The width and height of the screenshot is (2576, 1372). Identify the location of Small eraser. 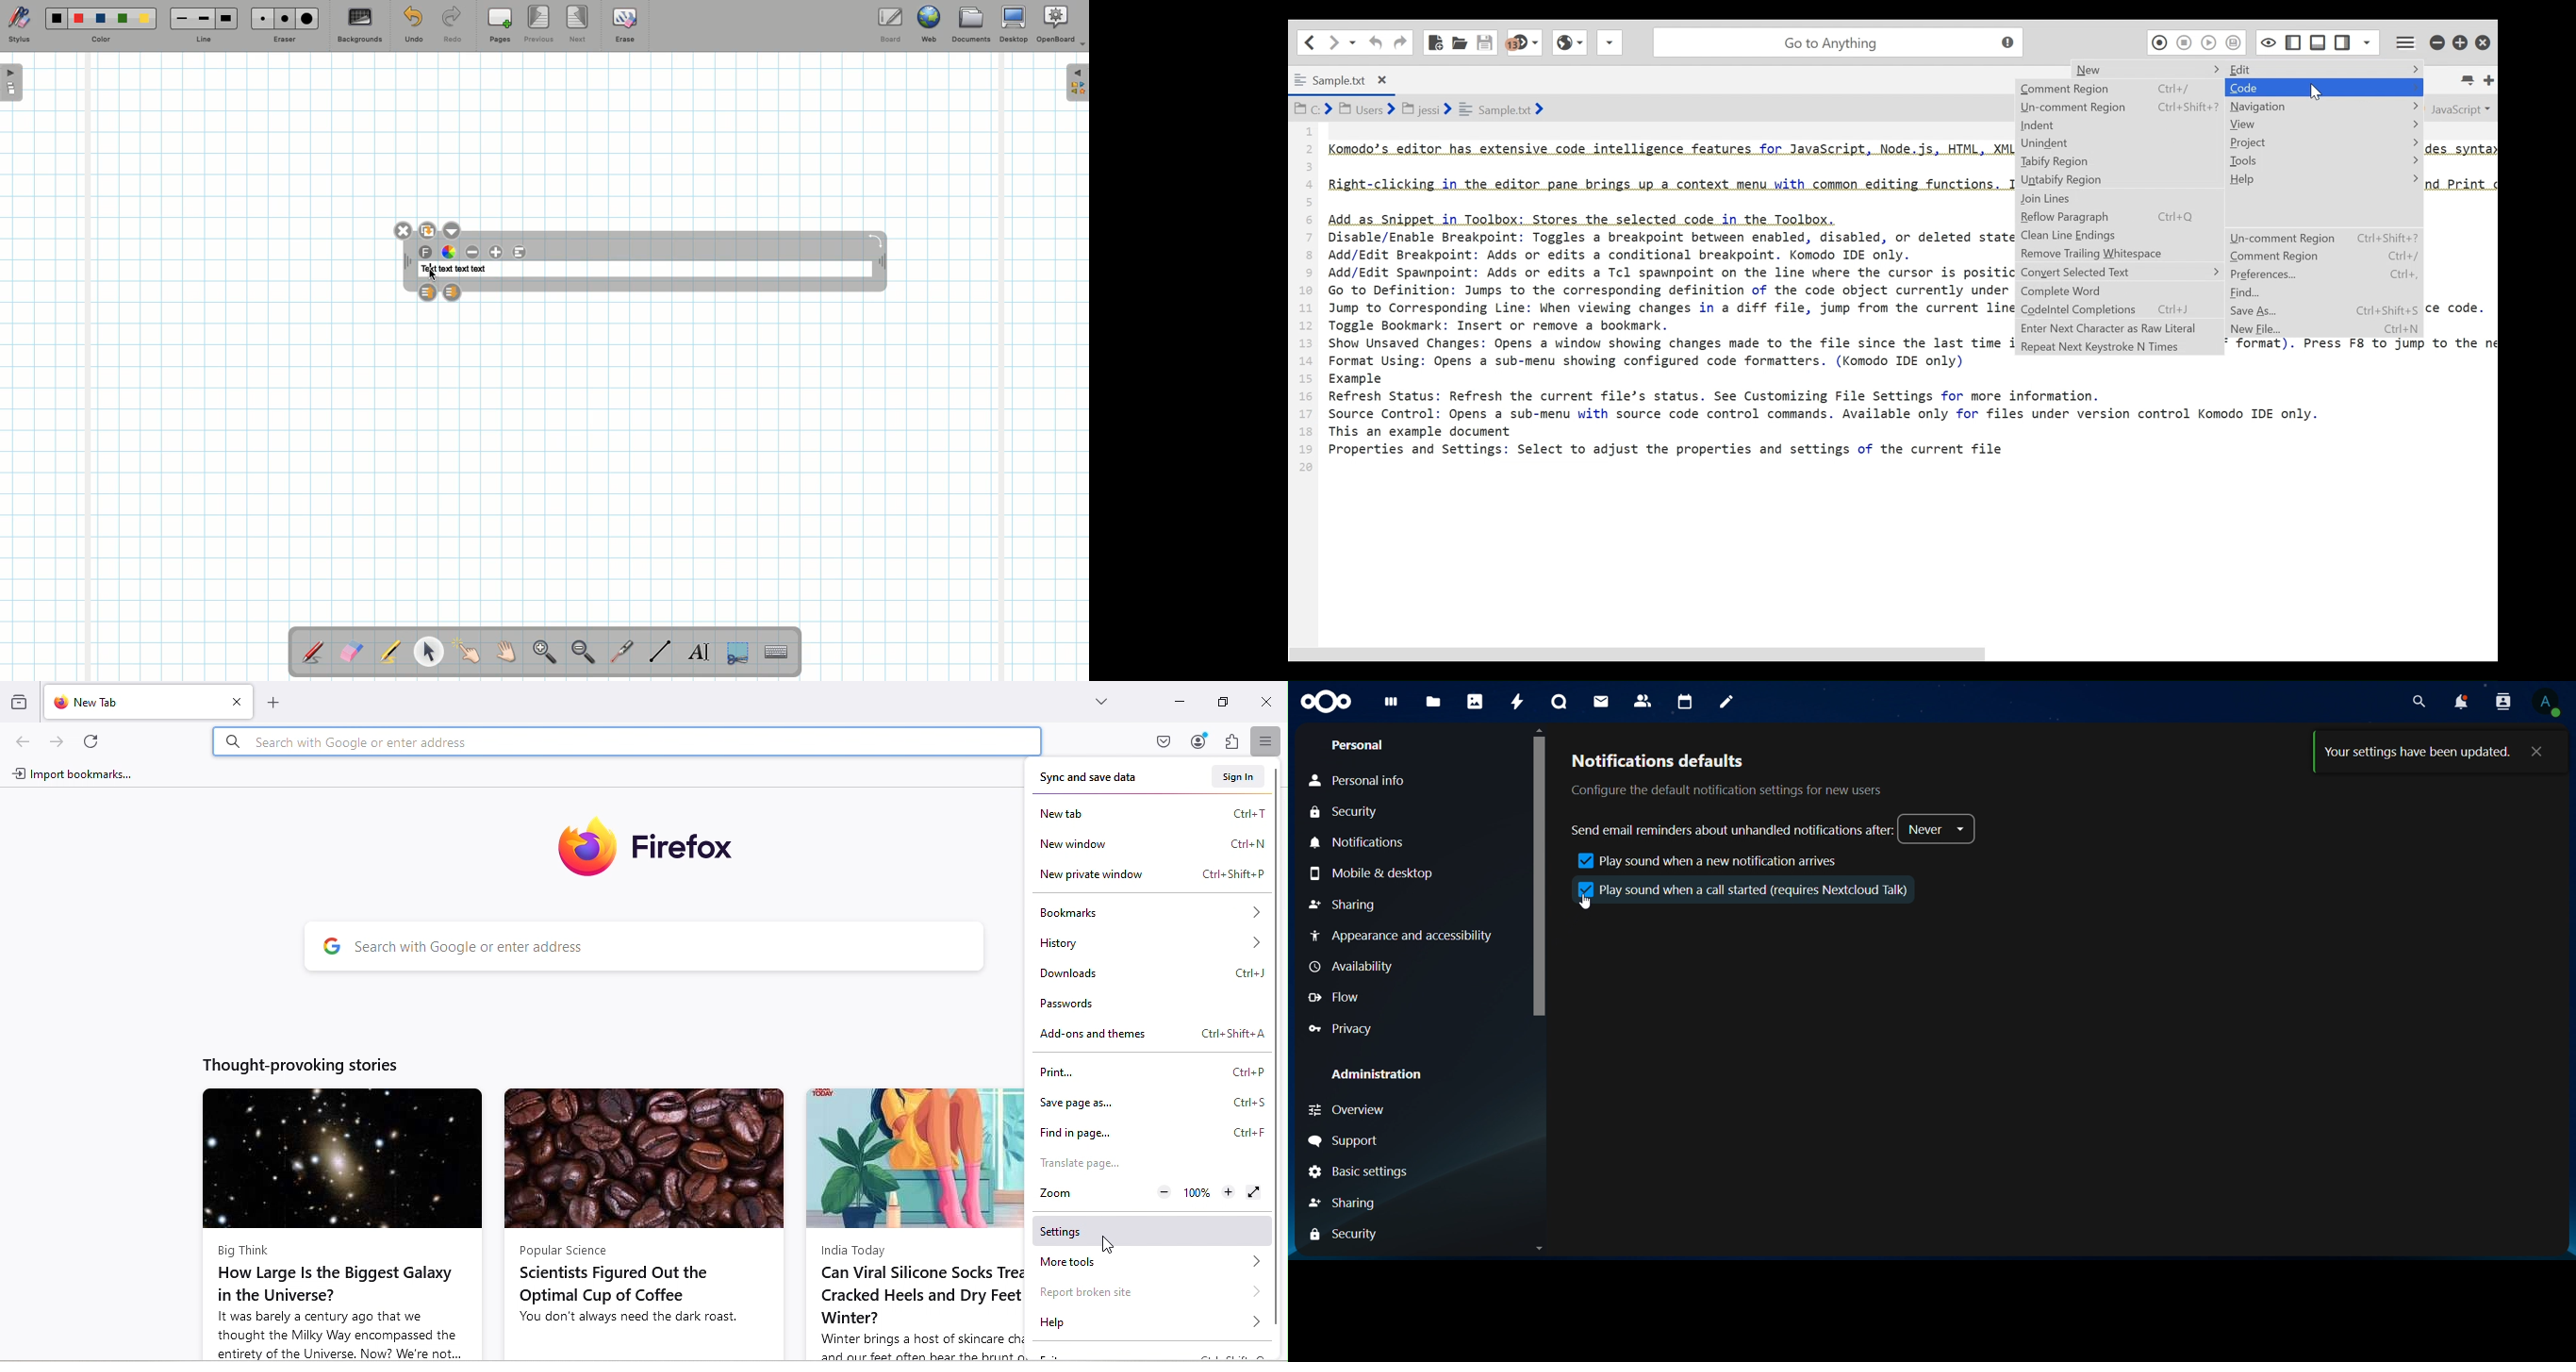
(259, 18).